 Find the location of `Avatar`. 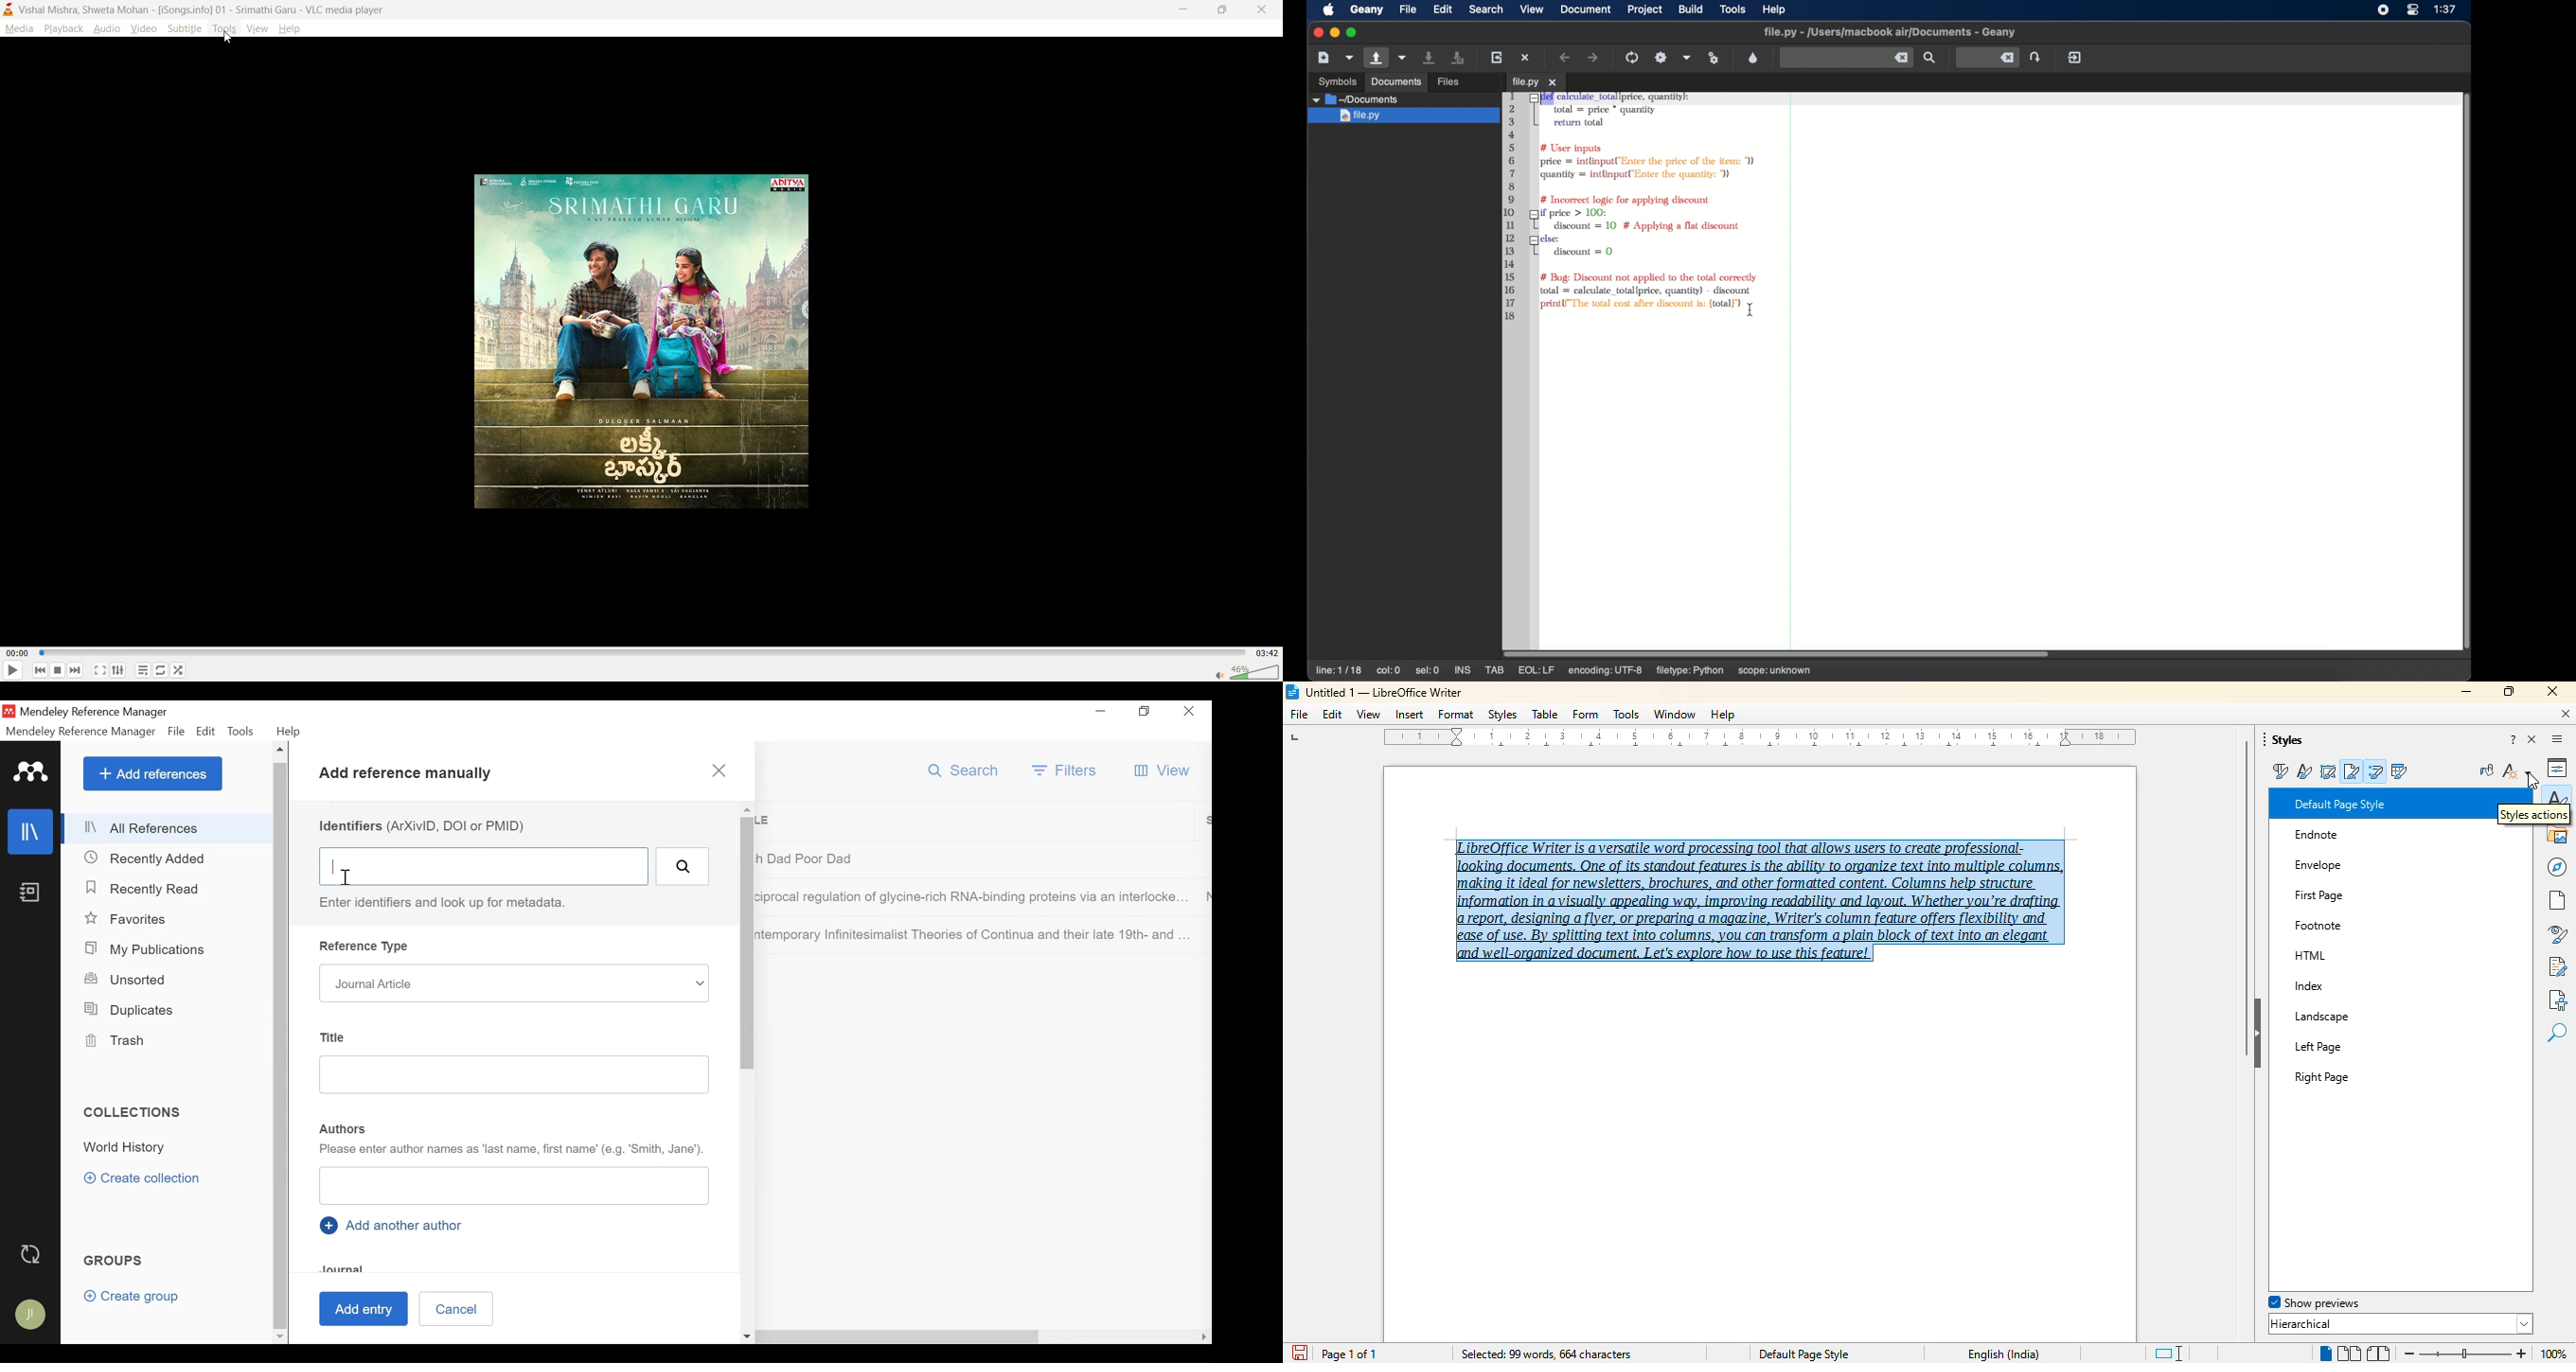

Avatar is located at coordinates (30, 1314).